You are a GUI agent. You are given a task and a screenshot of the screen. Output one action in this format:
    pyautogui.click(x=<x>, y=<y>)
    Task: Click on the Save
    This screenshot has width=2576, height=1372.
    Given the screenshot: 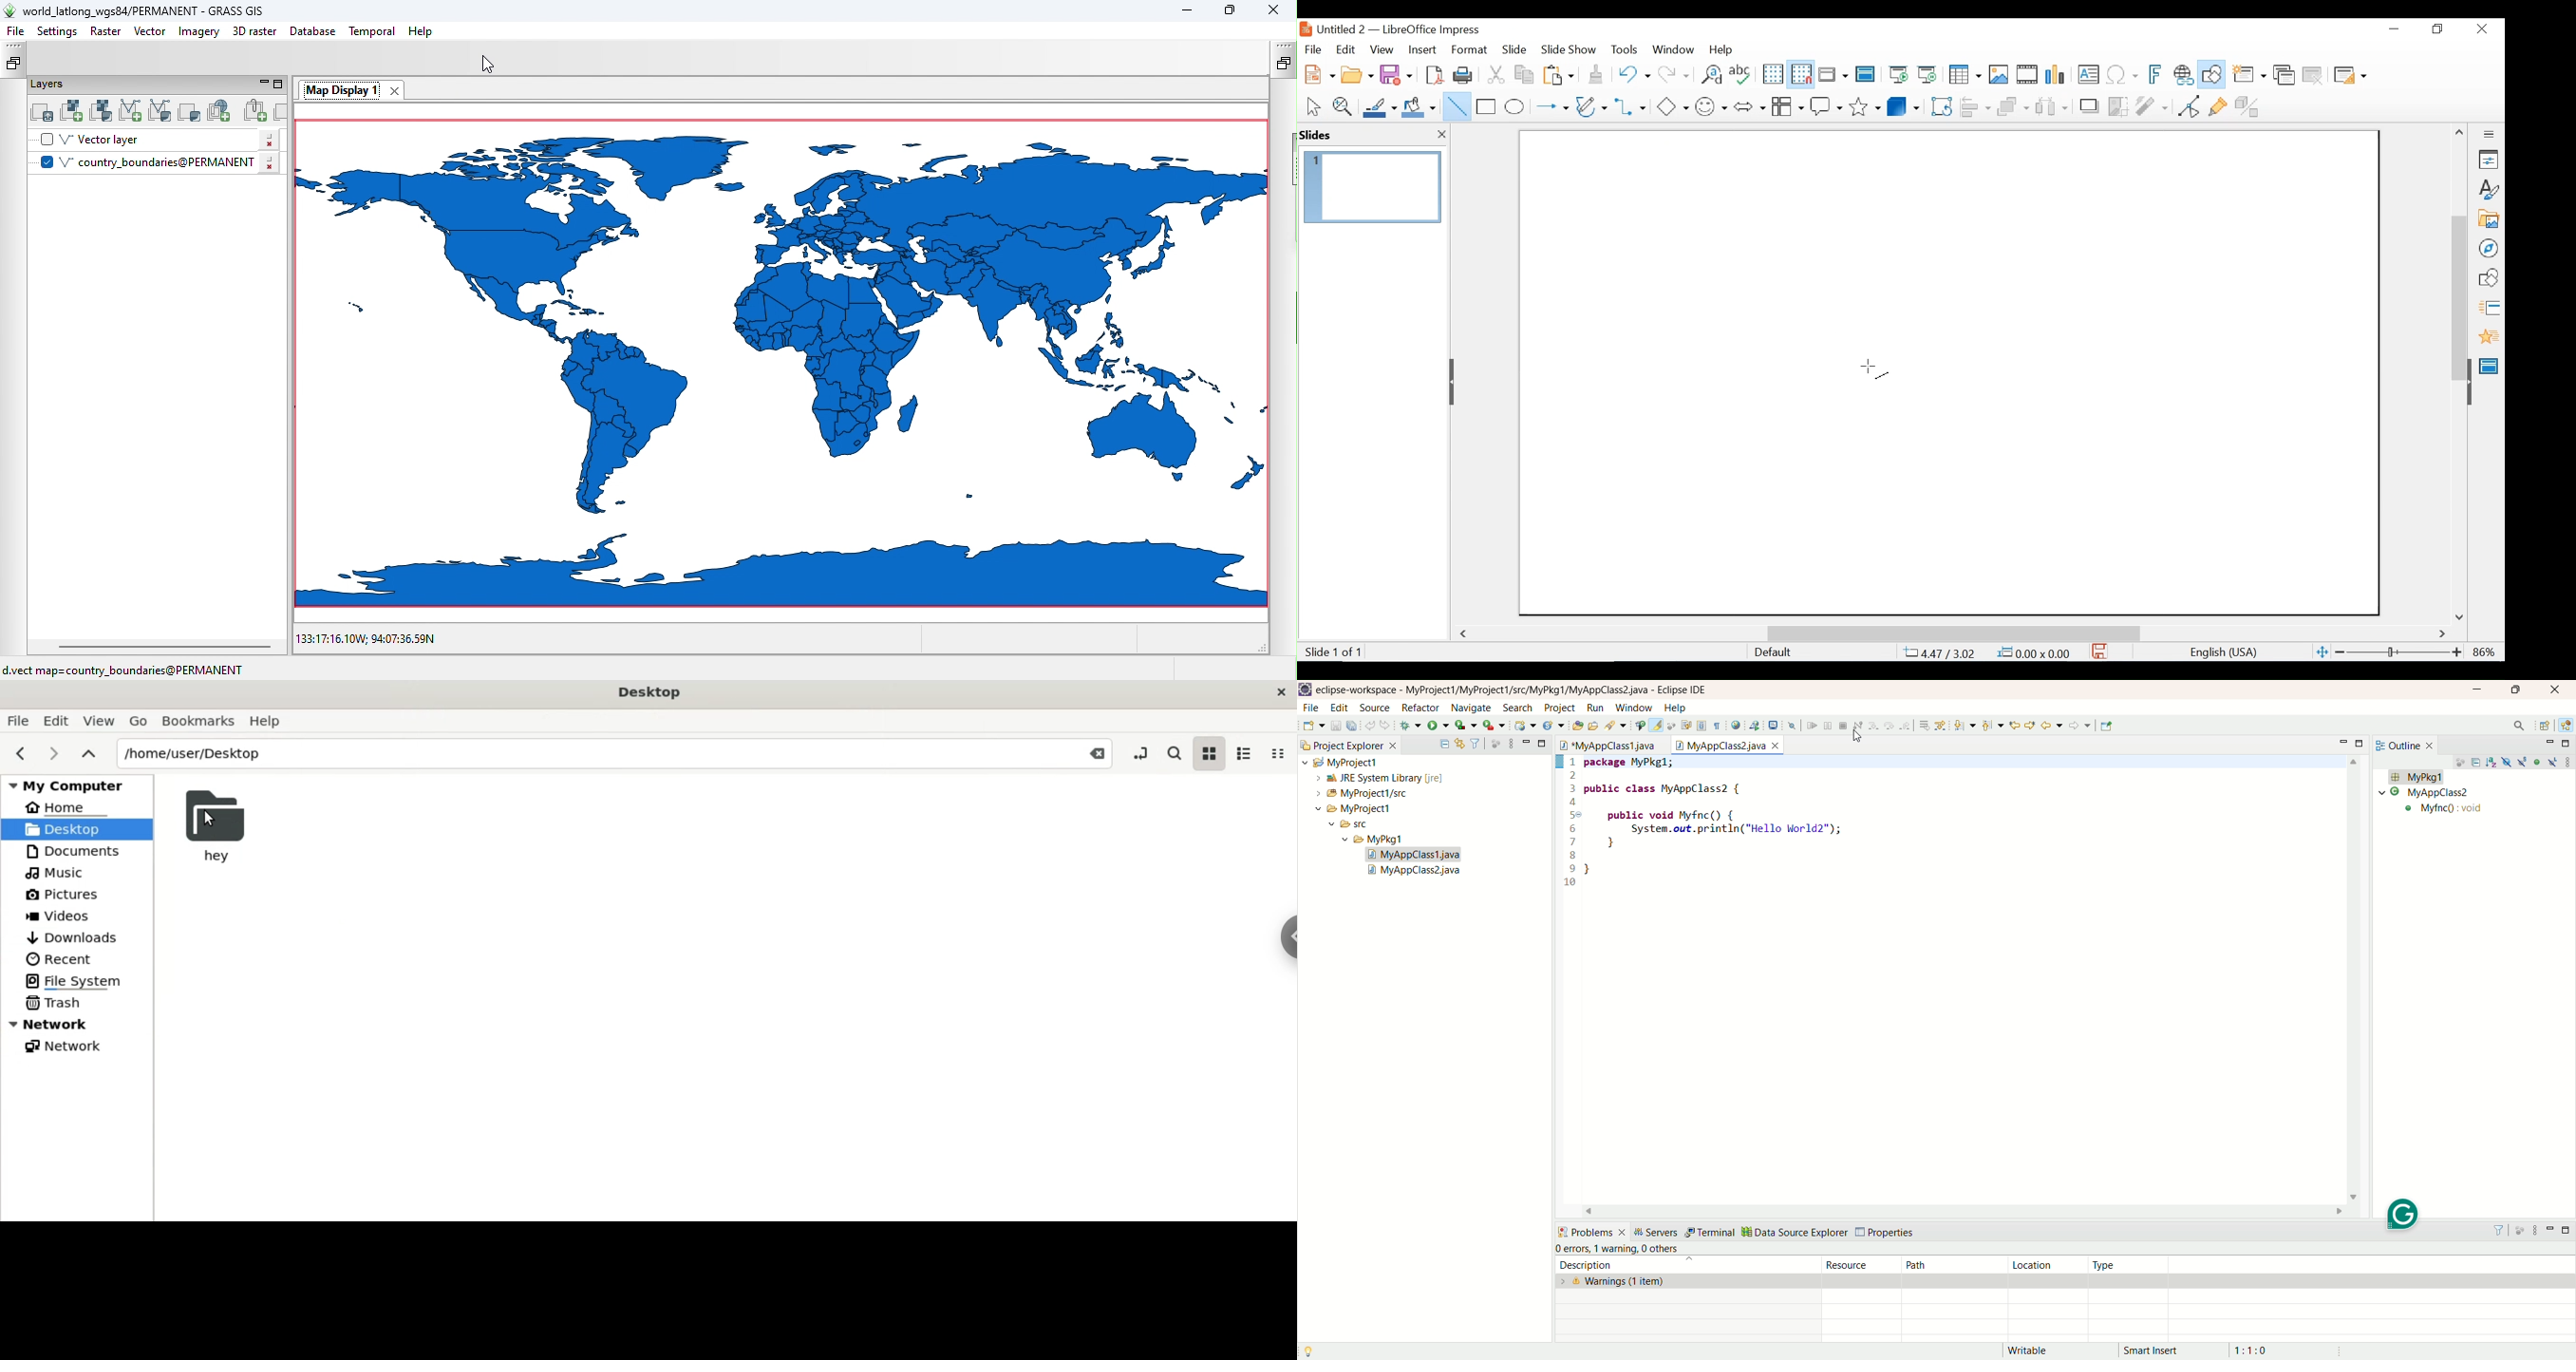 What is the action you would take?
    pyautogui.click(x=1398, y=74)
    